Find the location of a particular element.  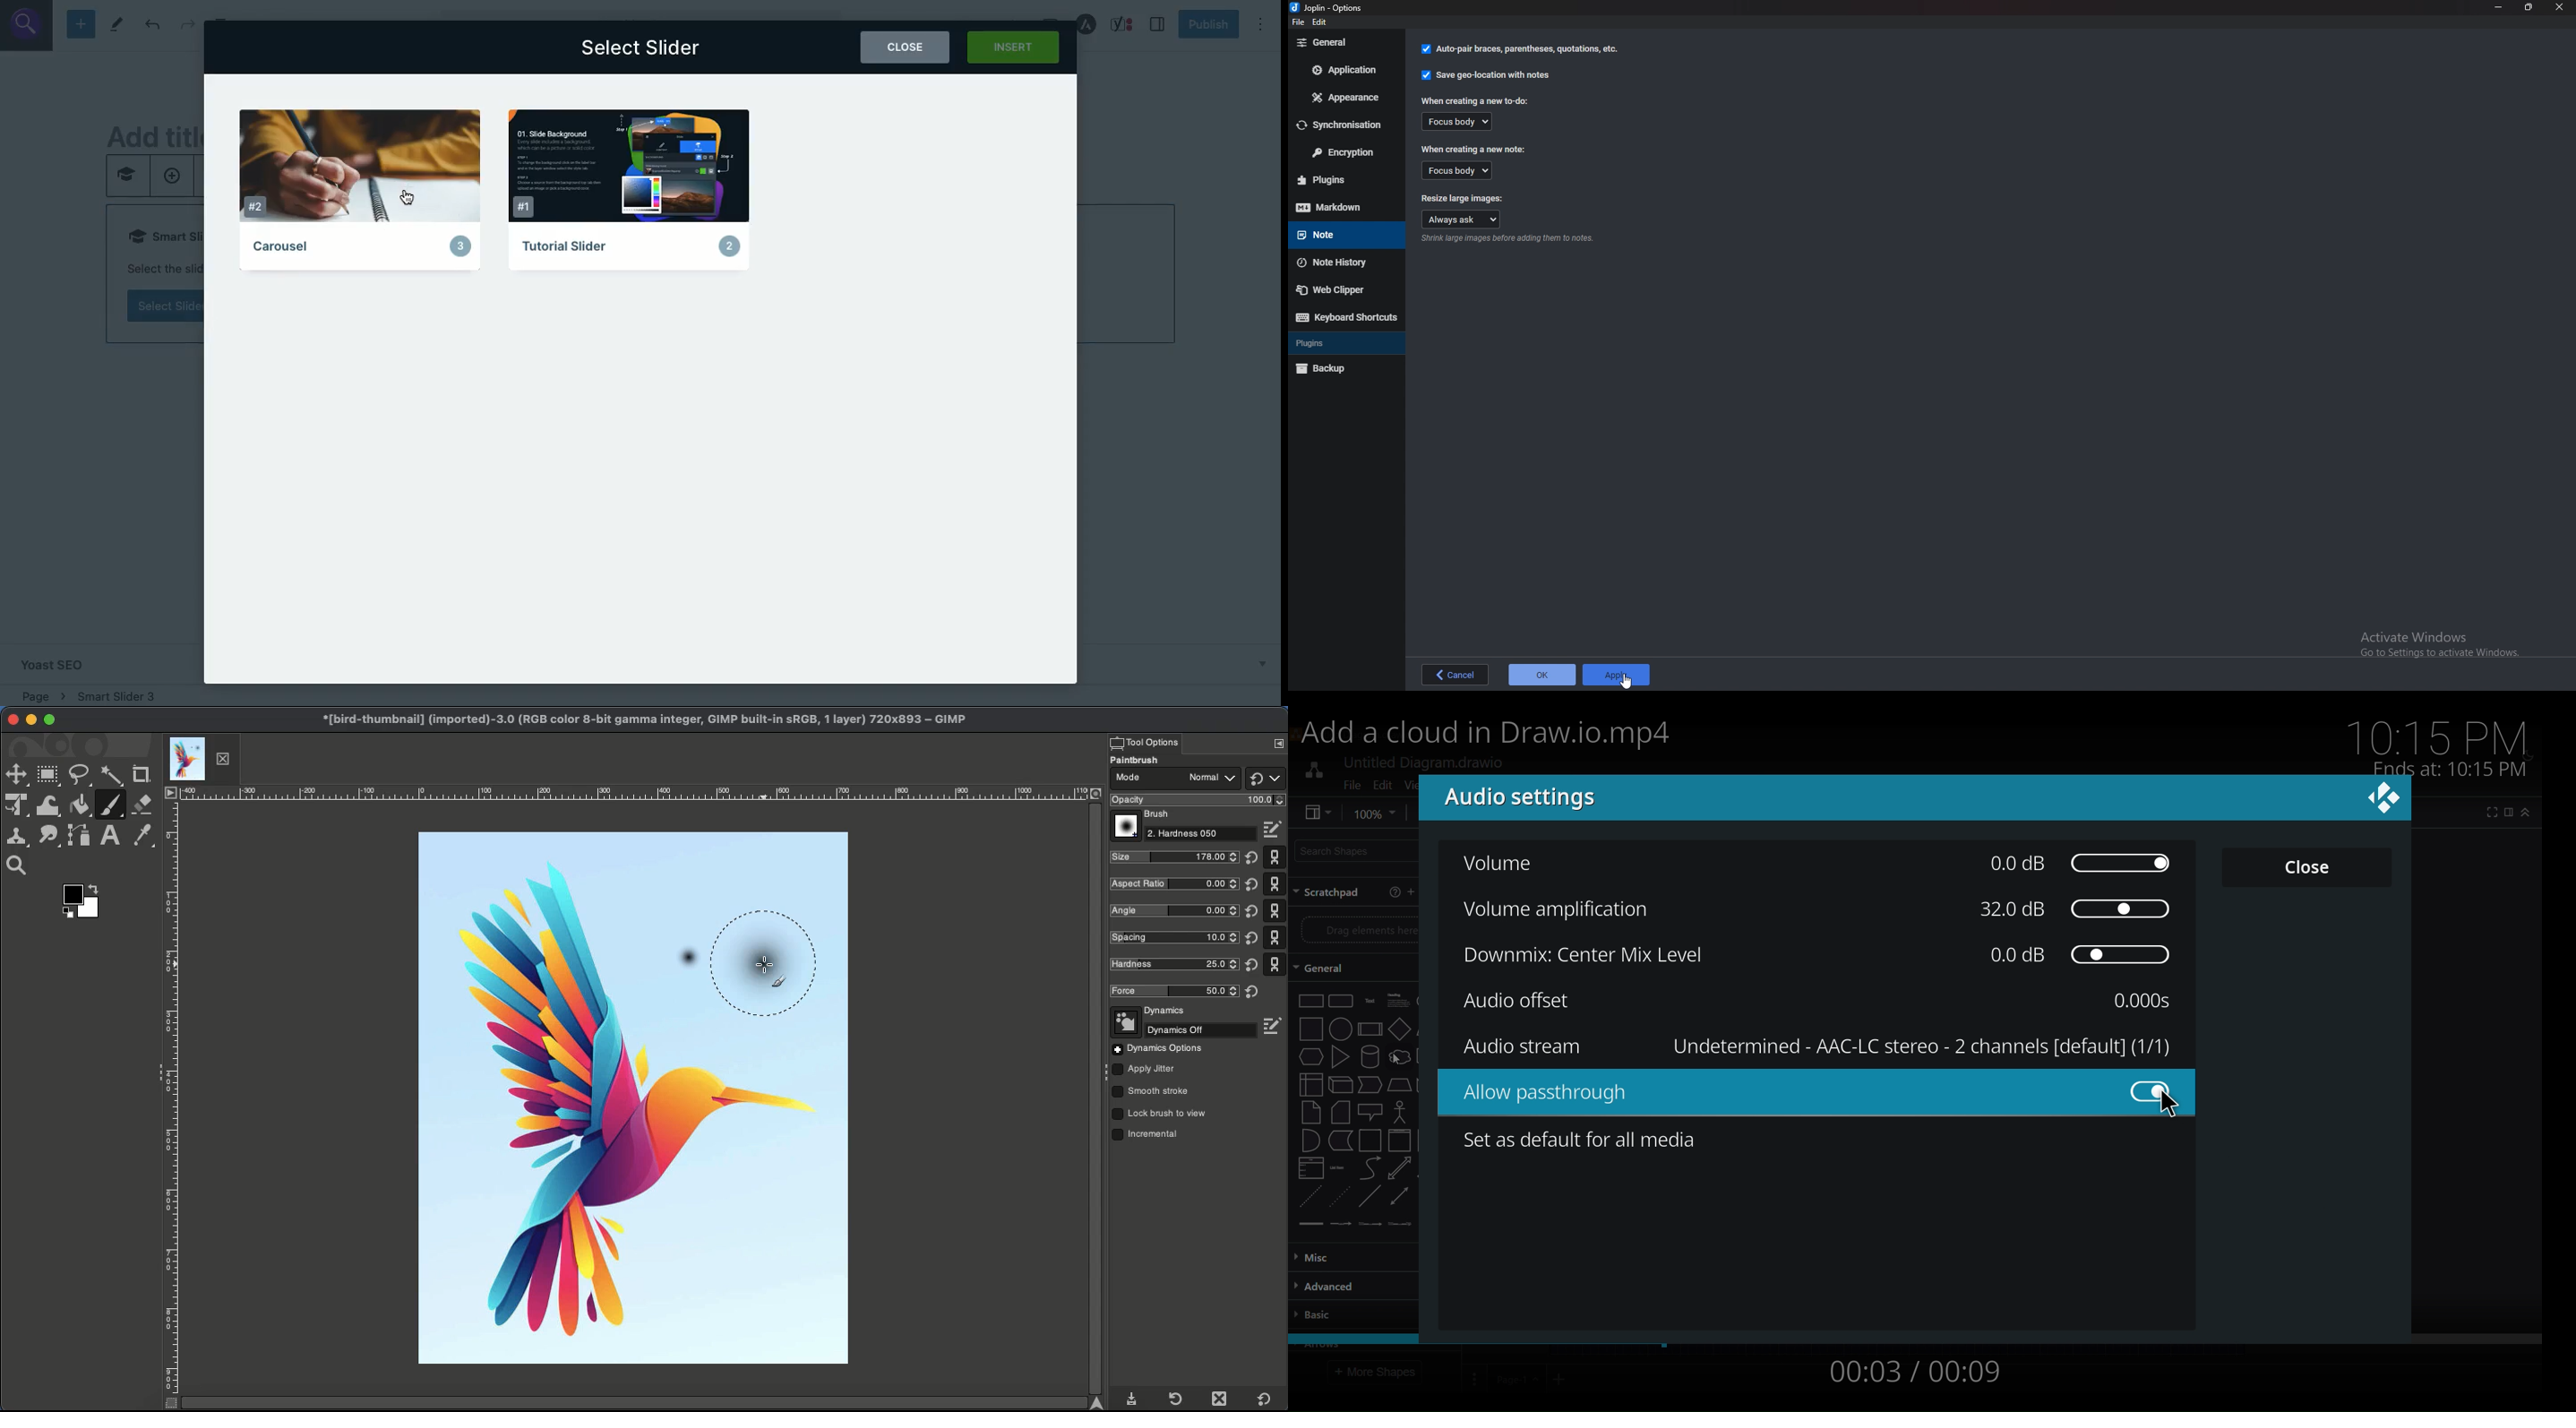

Incremental is located at coordinates (1149, 1136).